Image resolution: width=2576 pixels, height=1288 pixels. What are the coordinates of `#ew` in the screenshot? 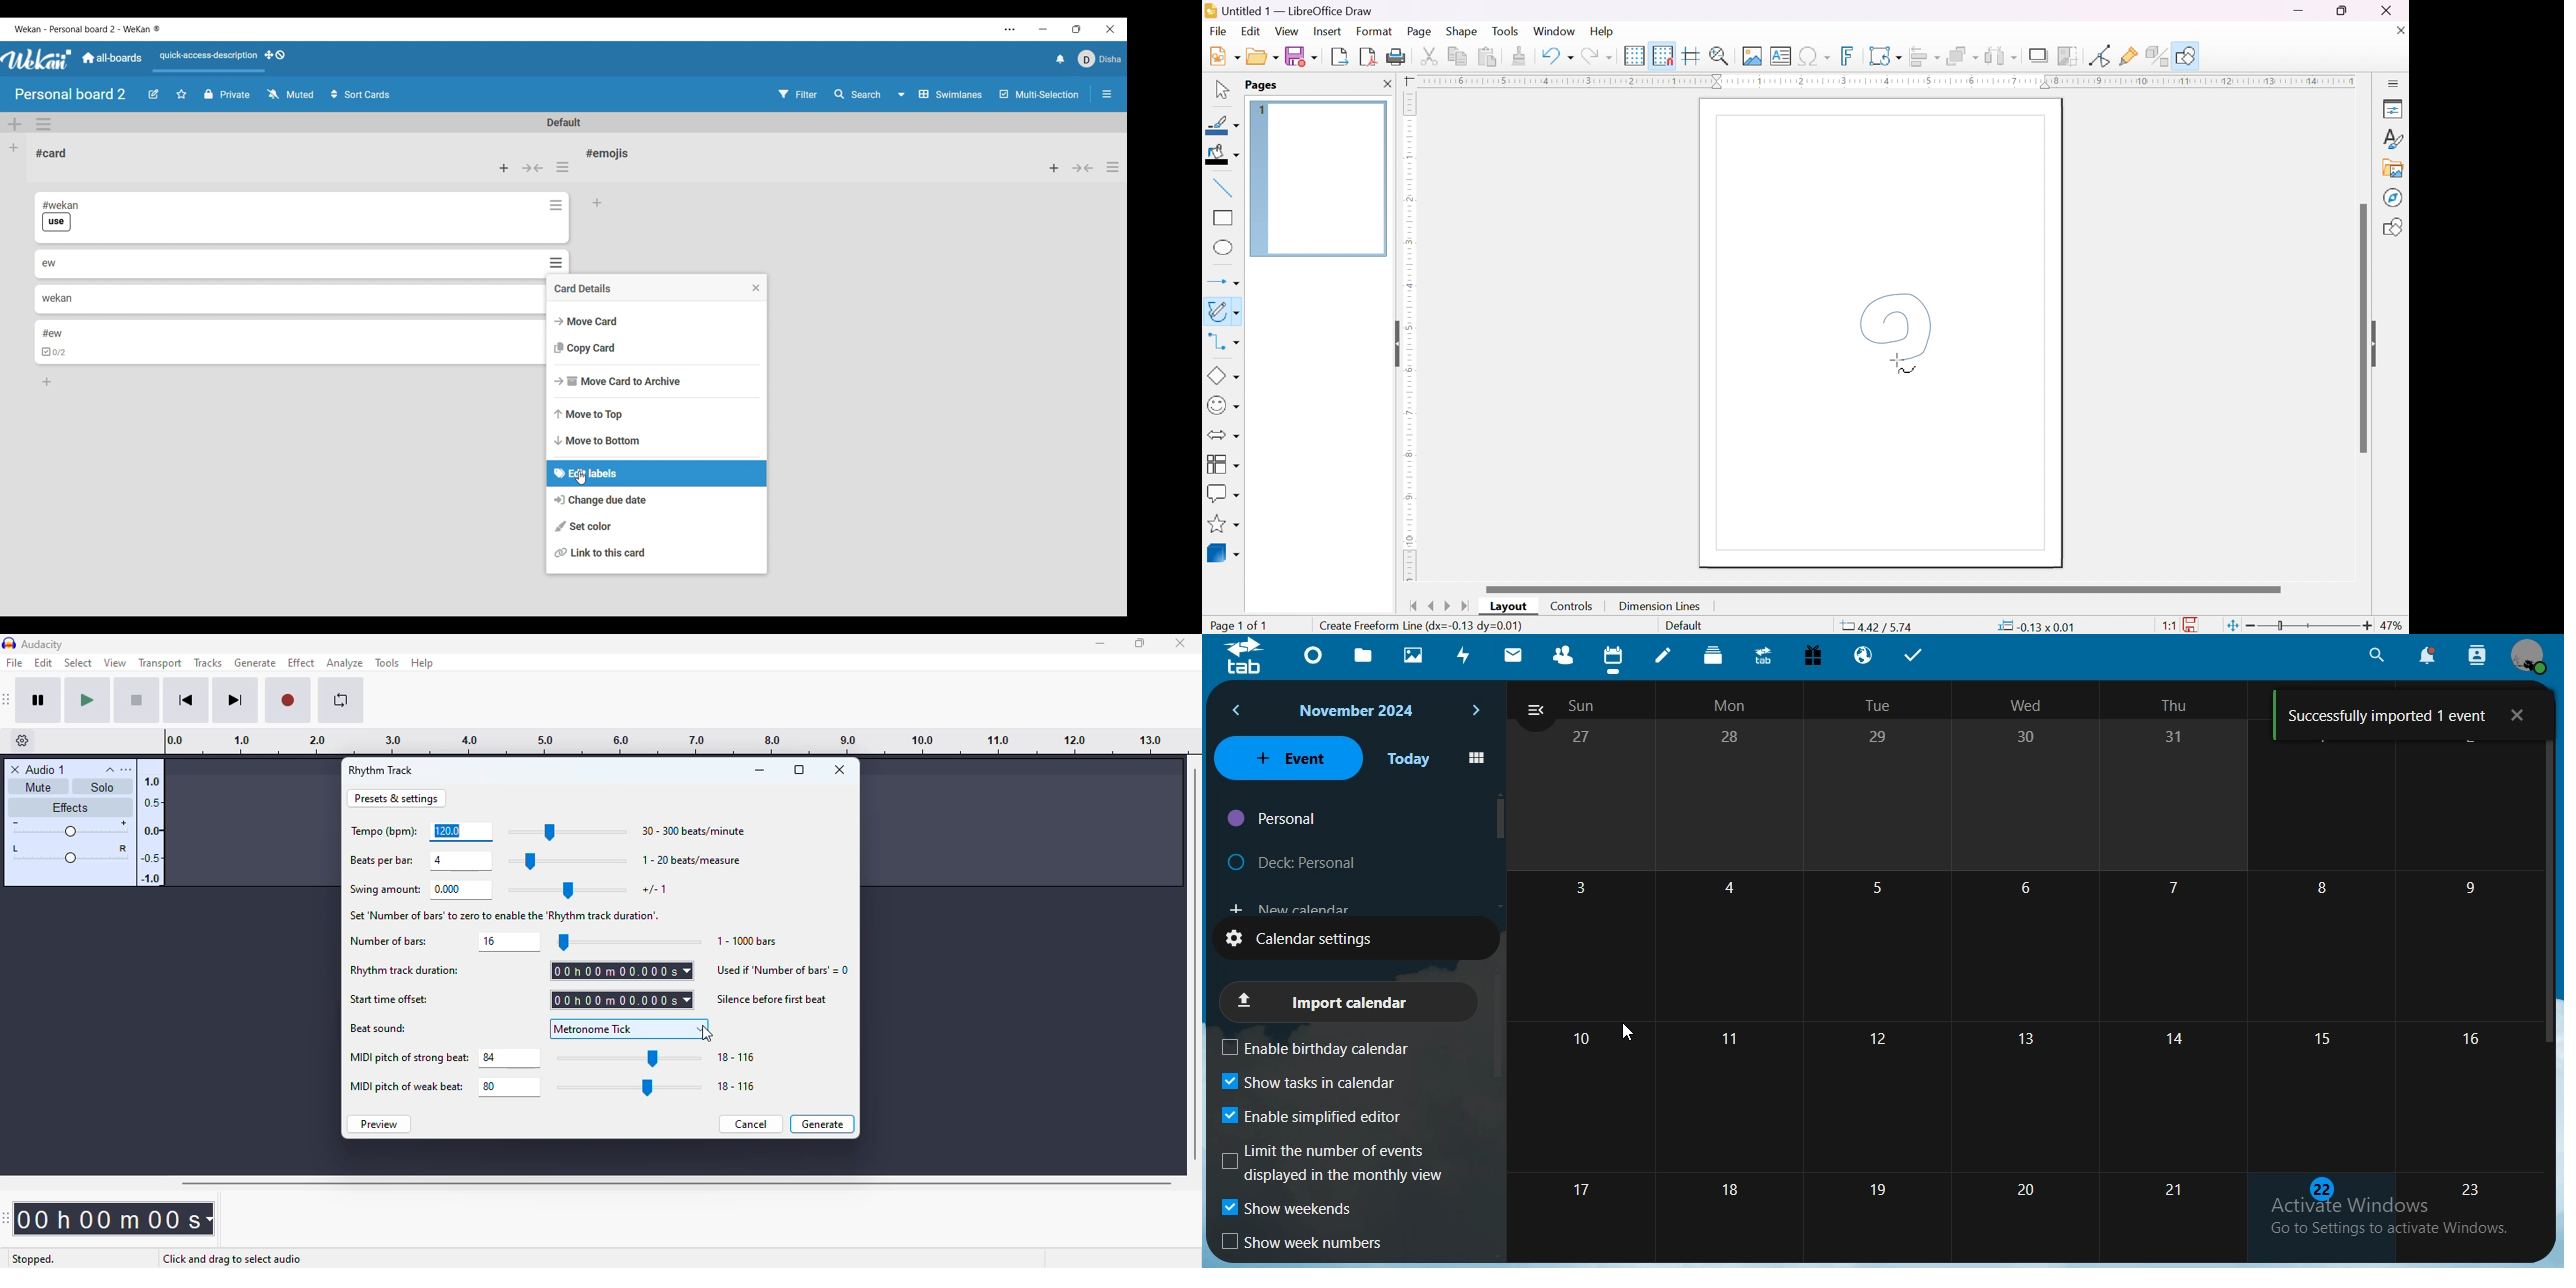 It's located at (52, 333).